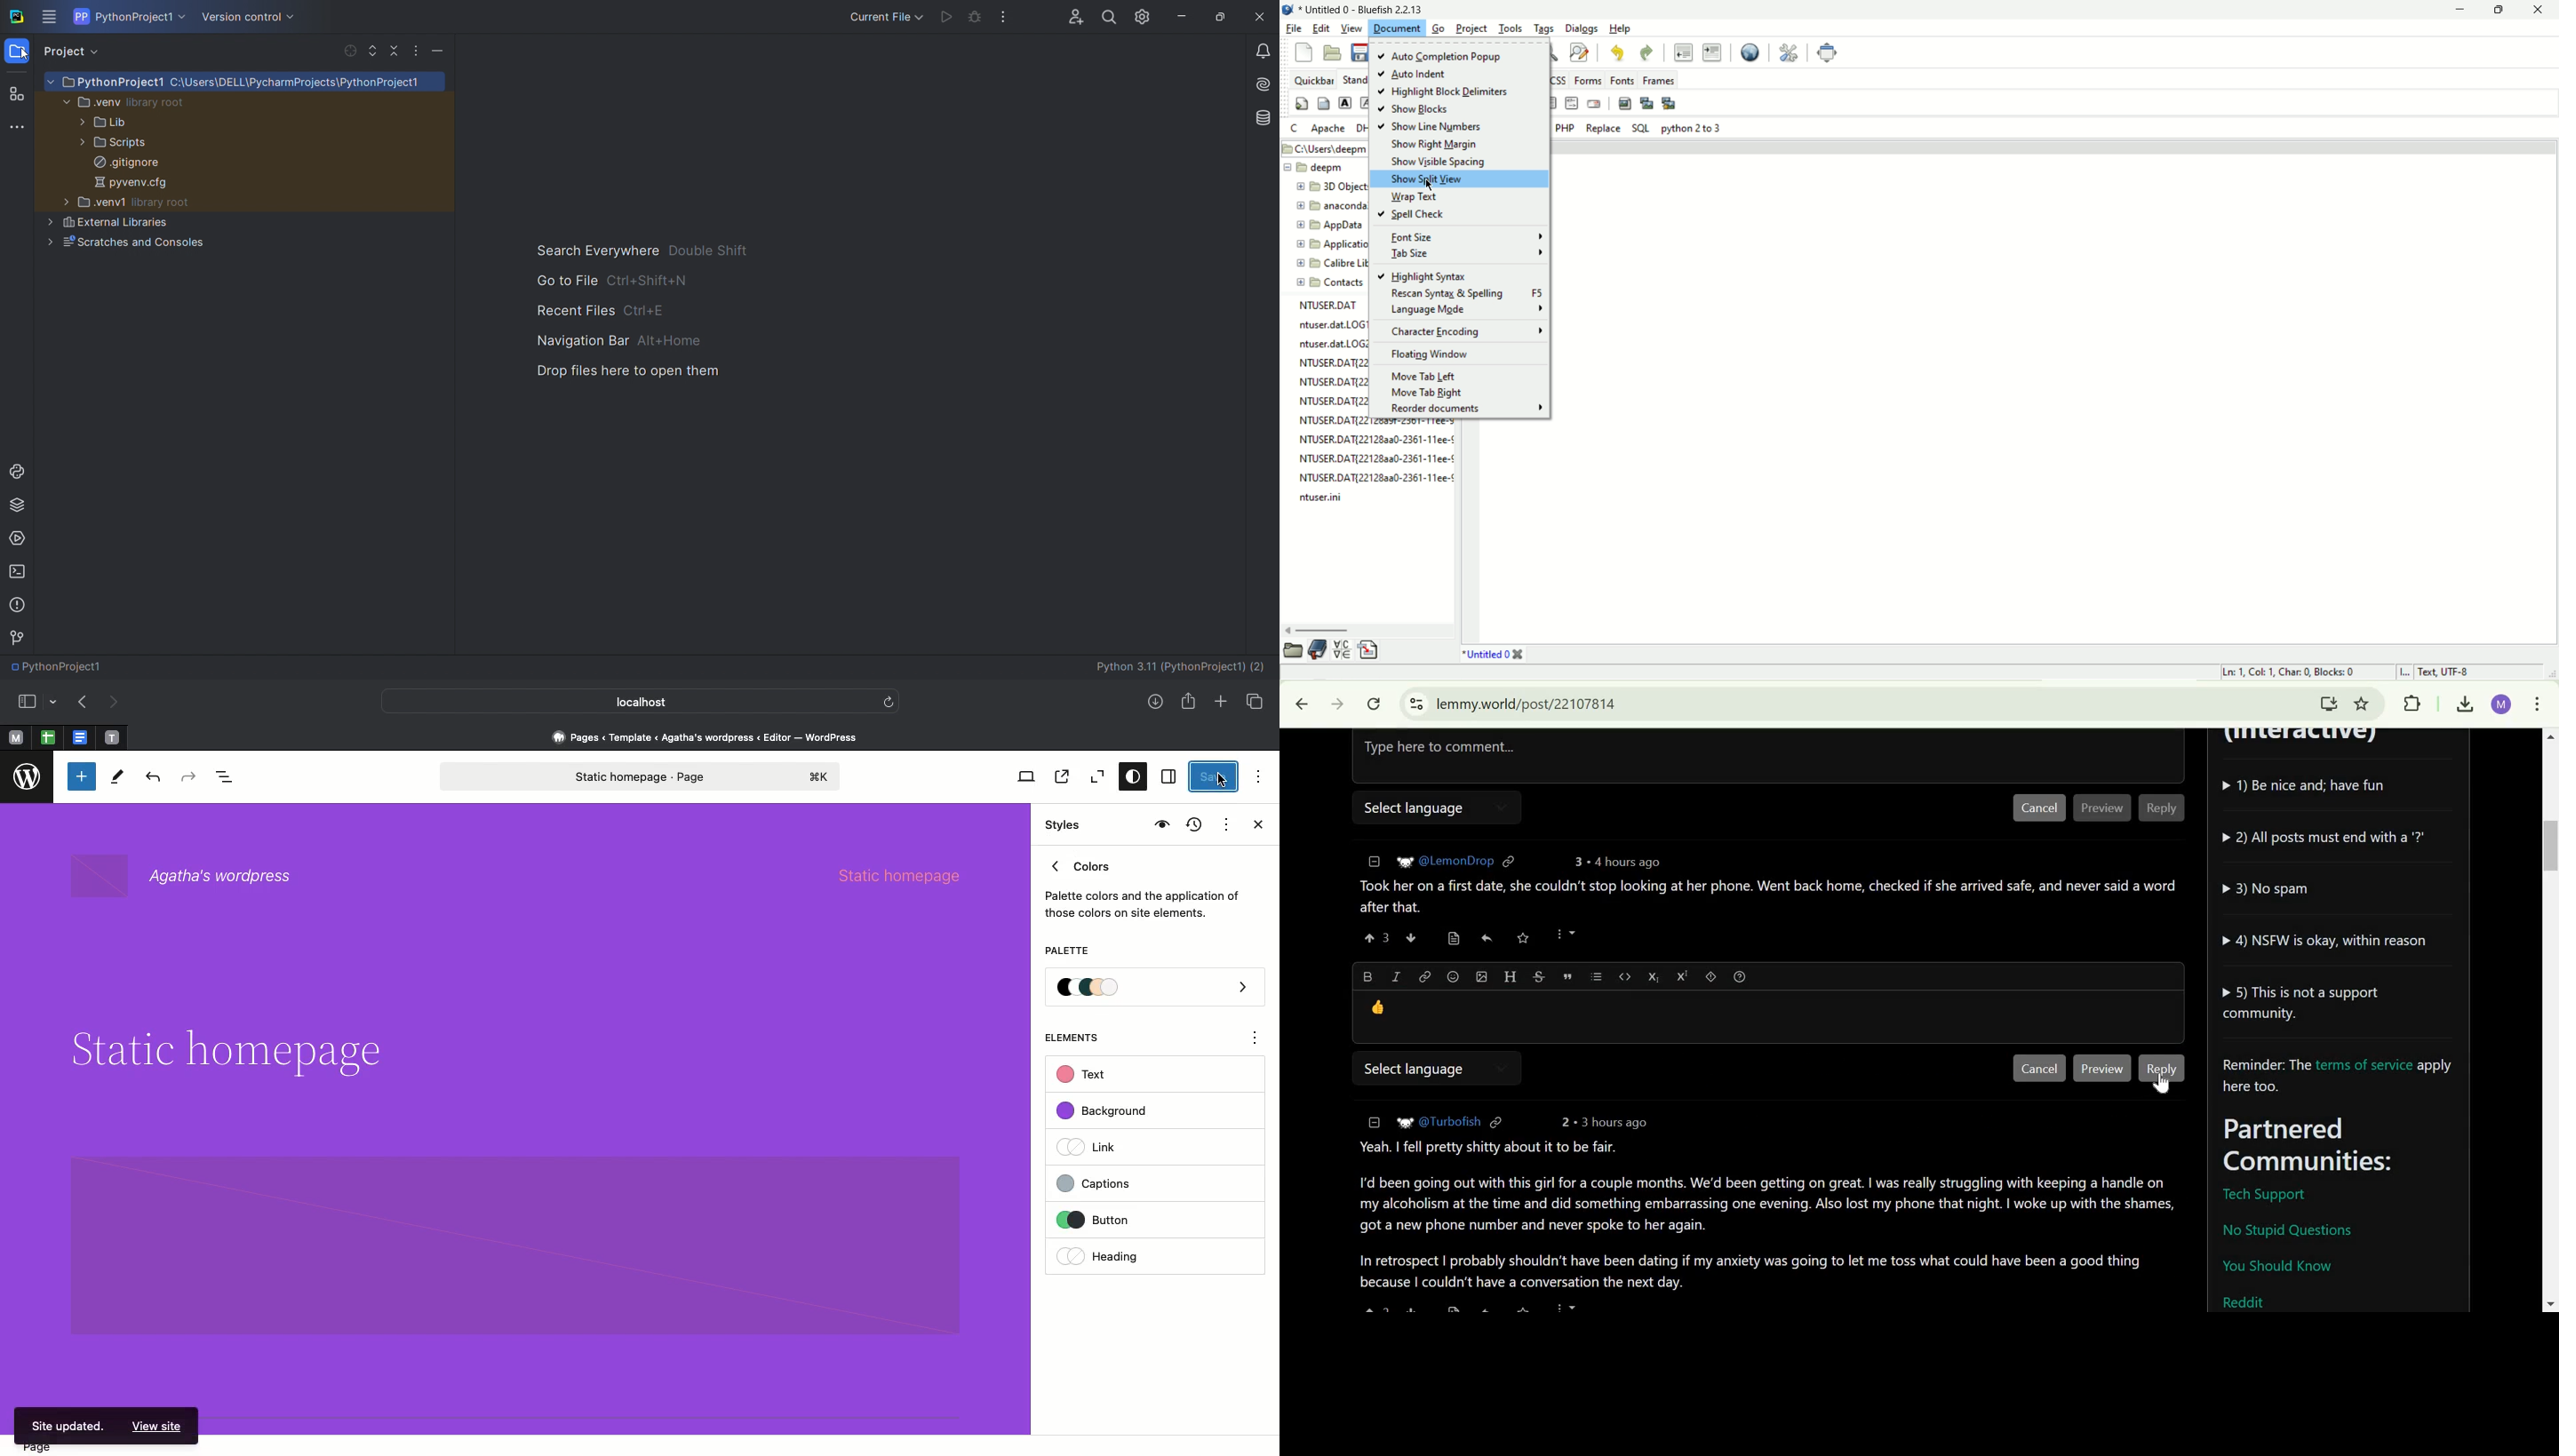 The width and height of the screenshot is (2576, 1456). What do you see at coordinates (1581, 29) in the screenshot?
I see `dialogs` at bounding box center [1581, 29].